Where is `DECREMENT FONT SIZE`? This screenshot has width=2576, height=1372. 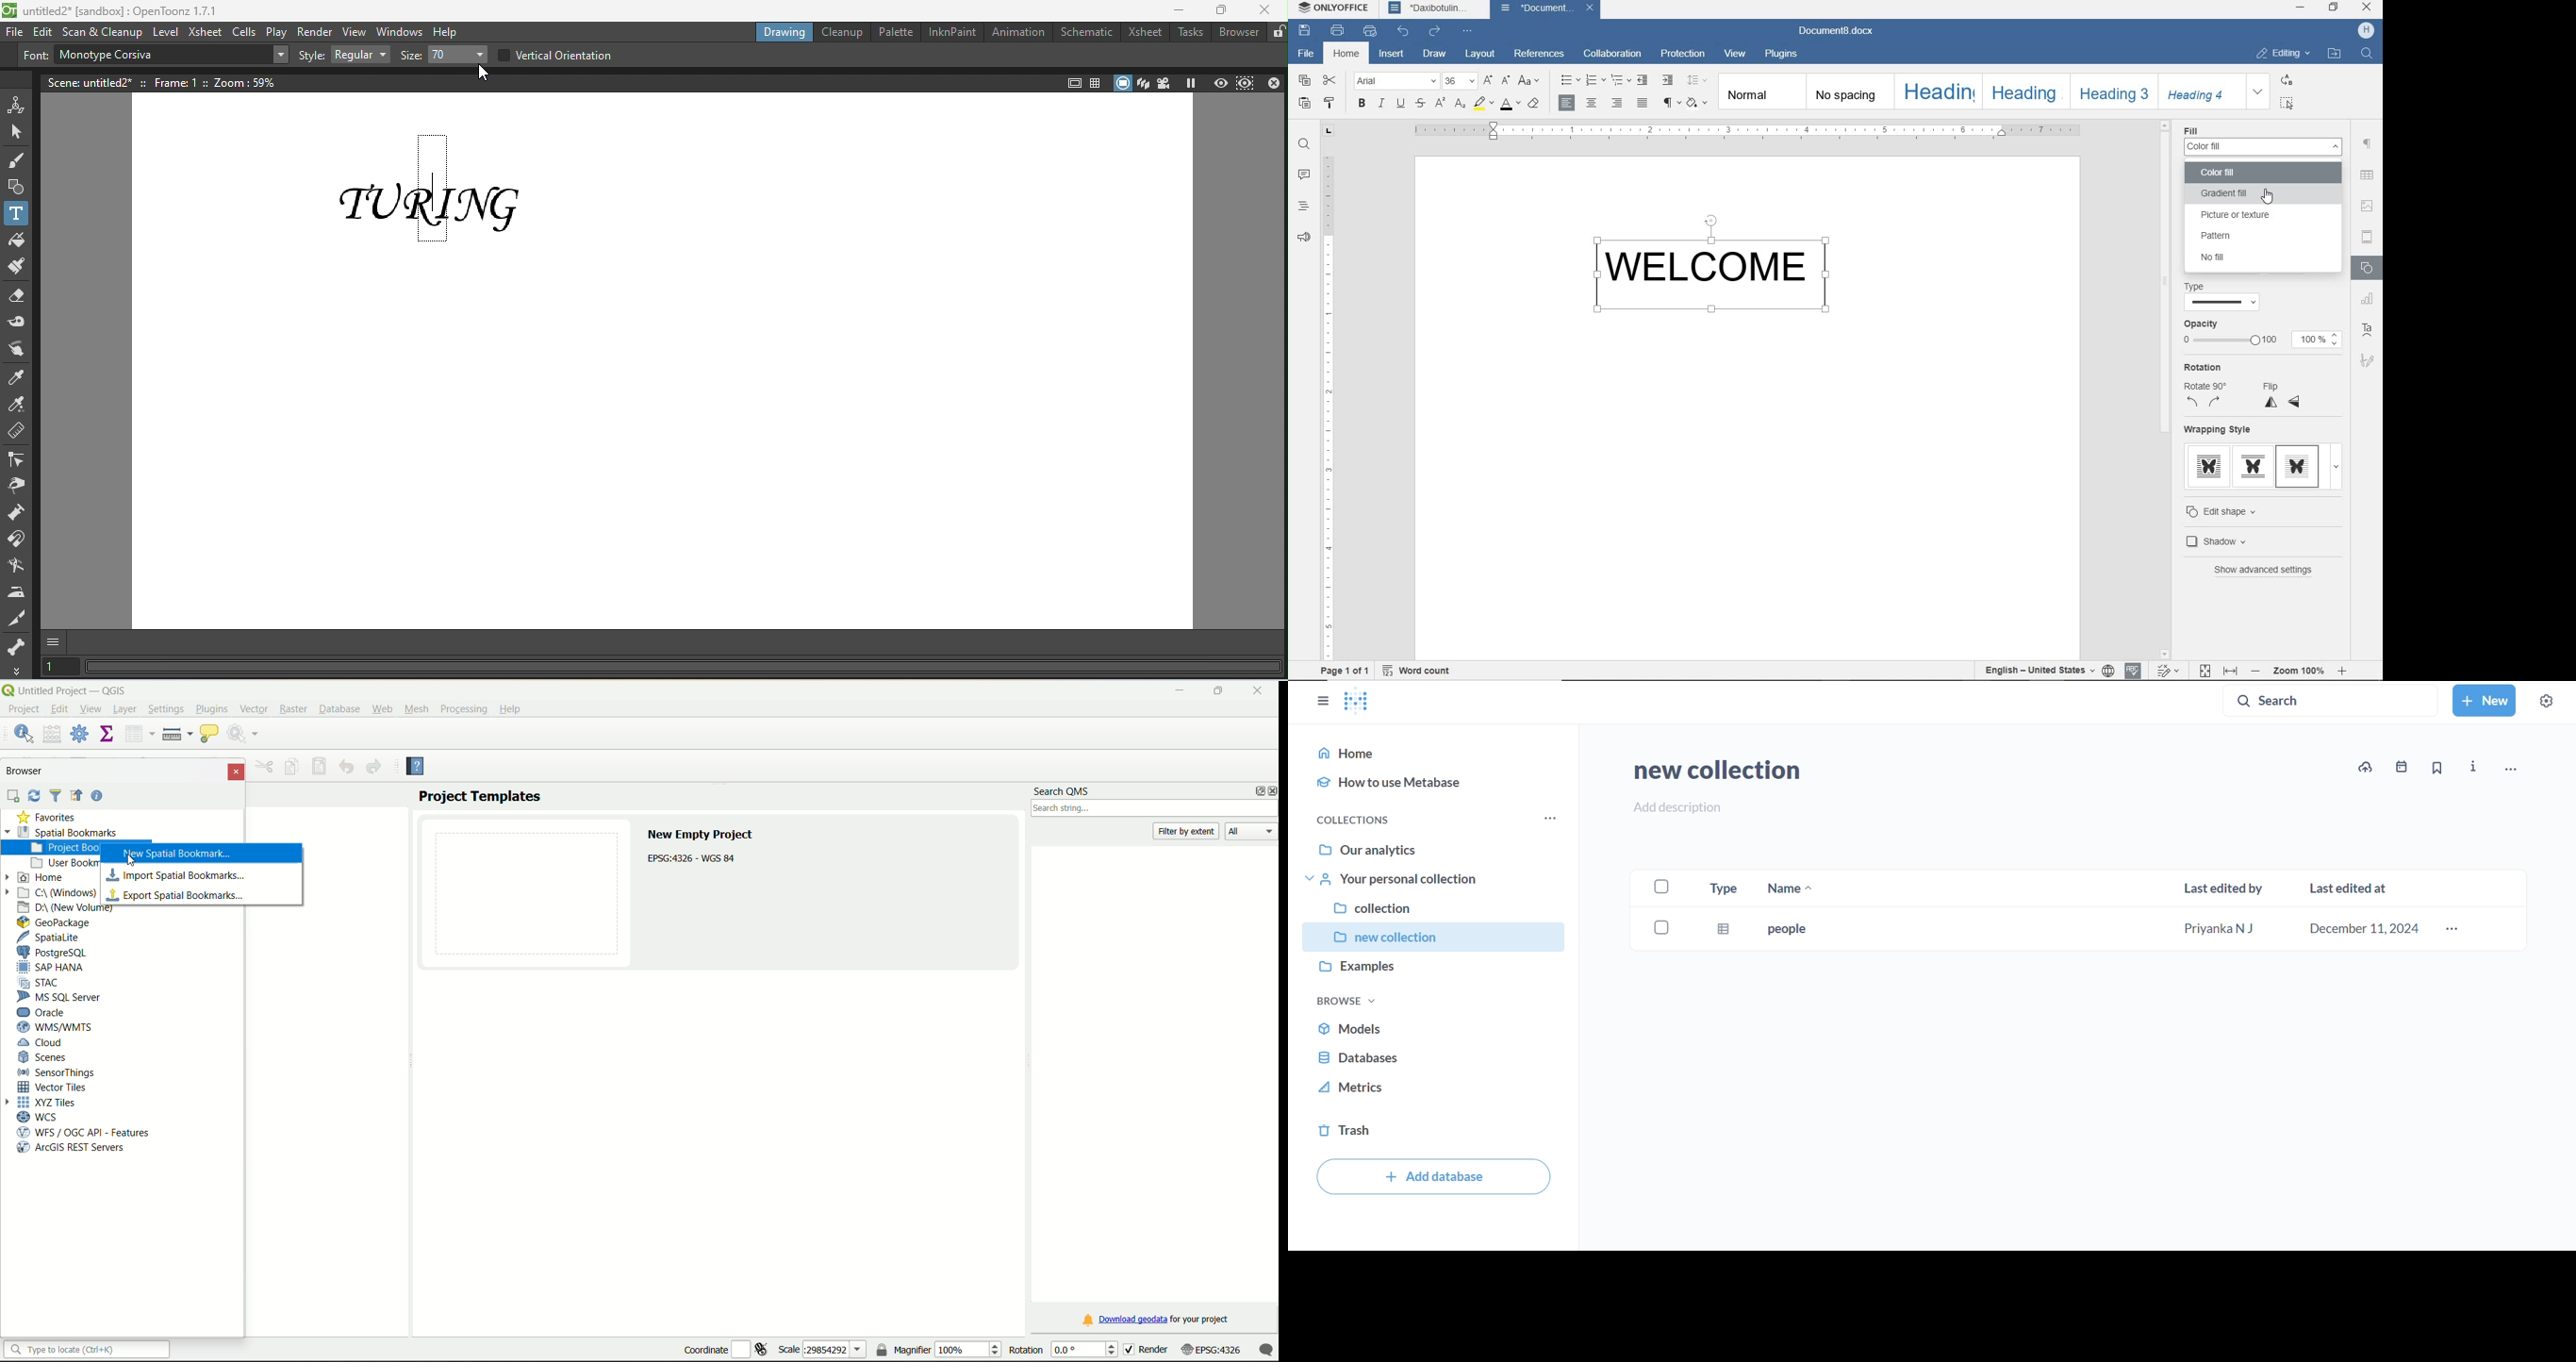 DECREMENT FONT SIZE is located at coordinates (1506, 81).